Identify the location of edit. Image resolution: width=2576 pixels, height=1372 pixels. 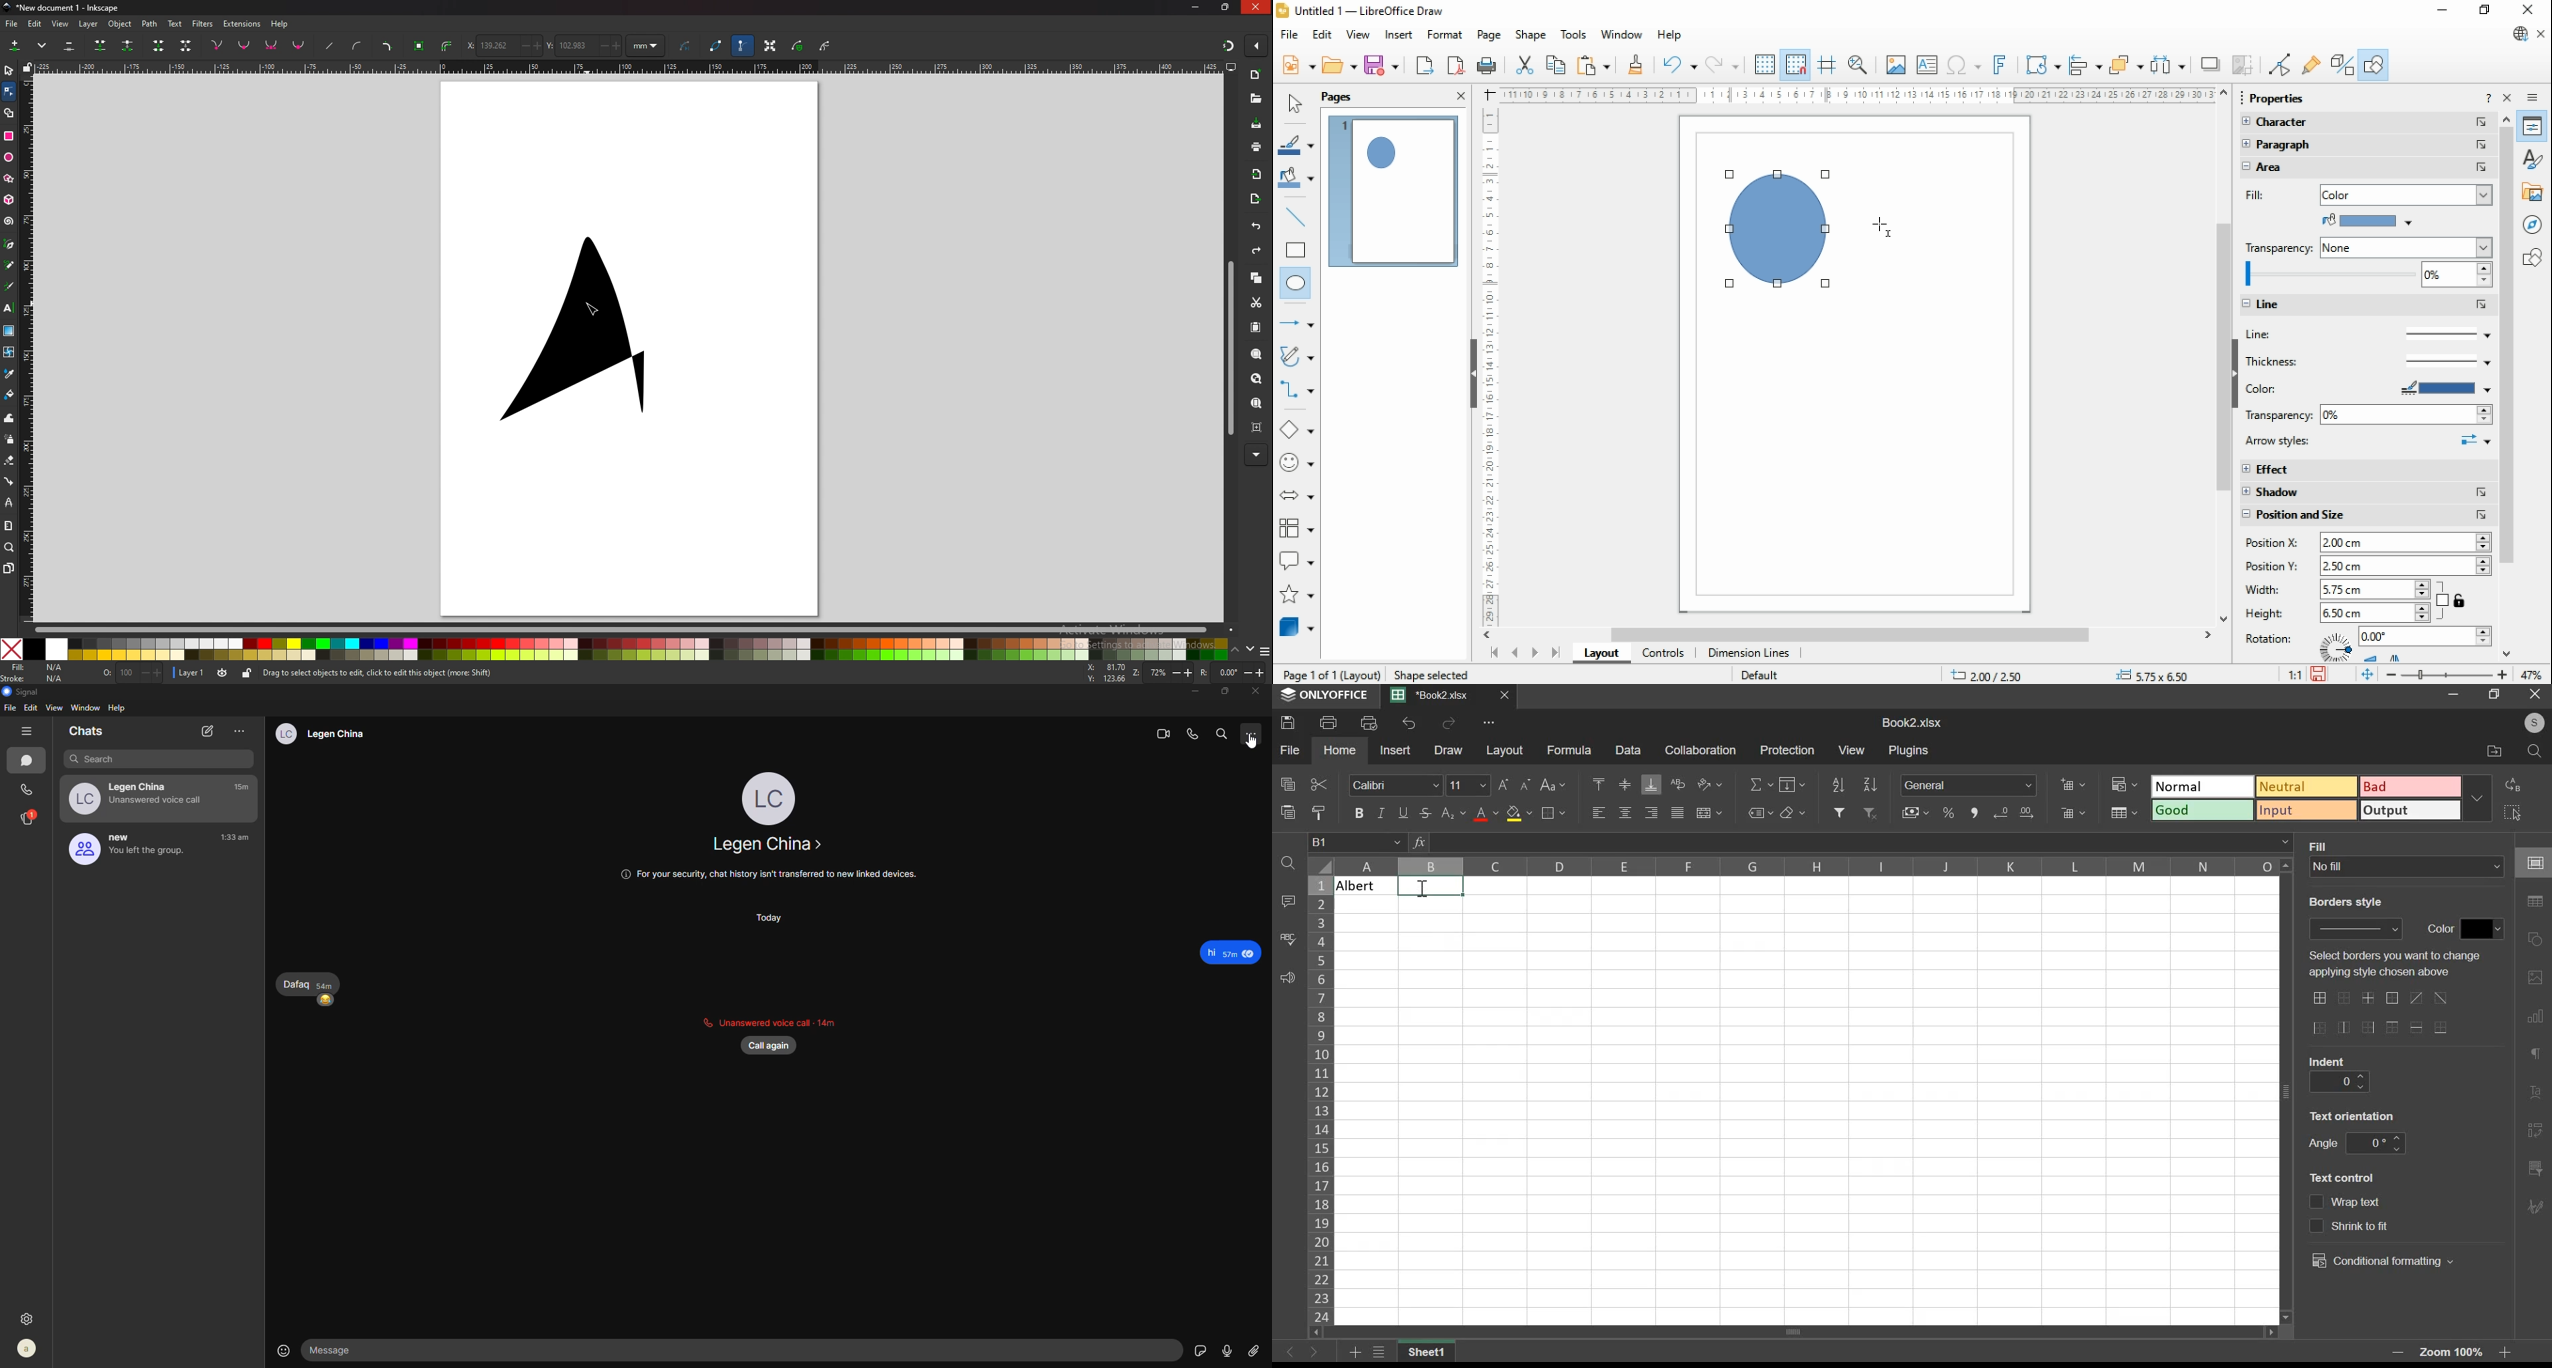
(1322, 35).